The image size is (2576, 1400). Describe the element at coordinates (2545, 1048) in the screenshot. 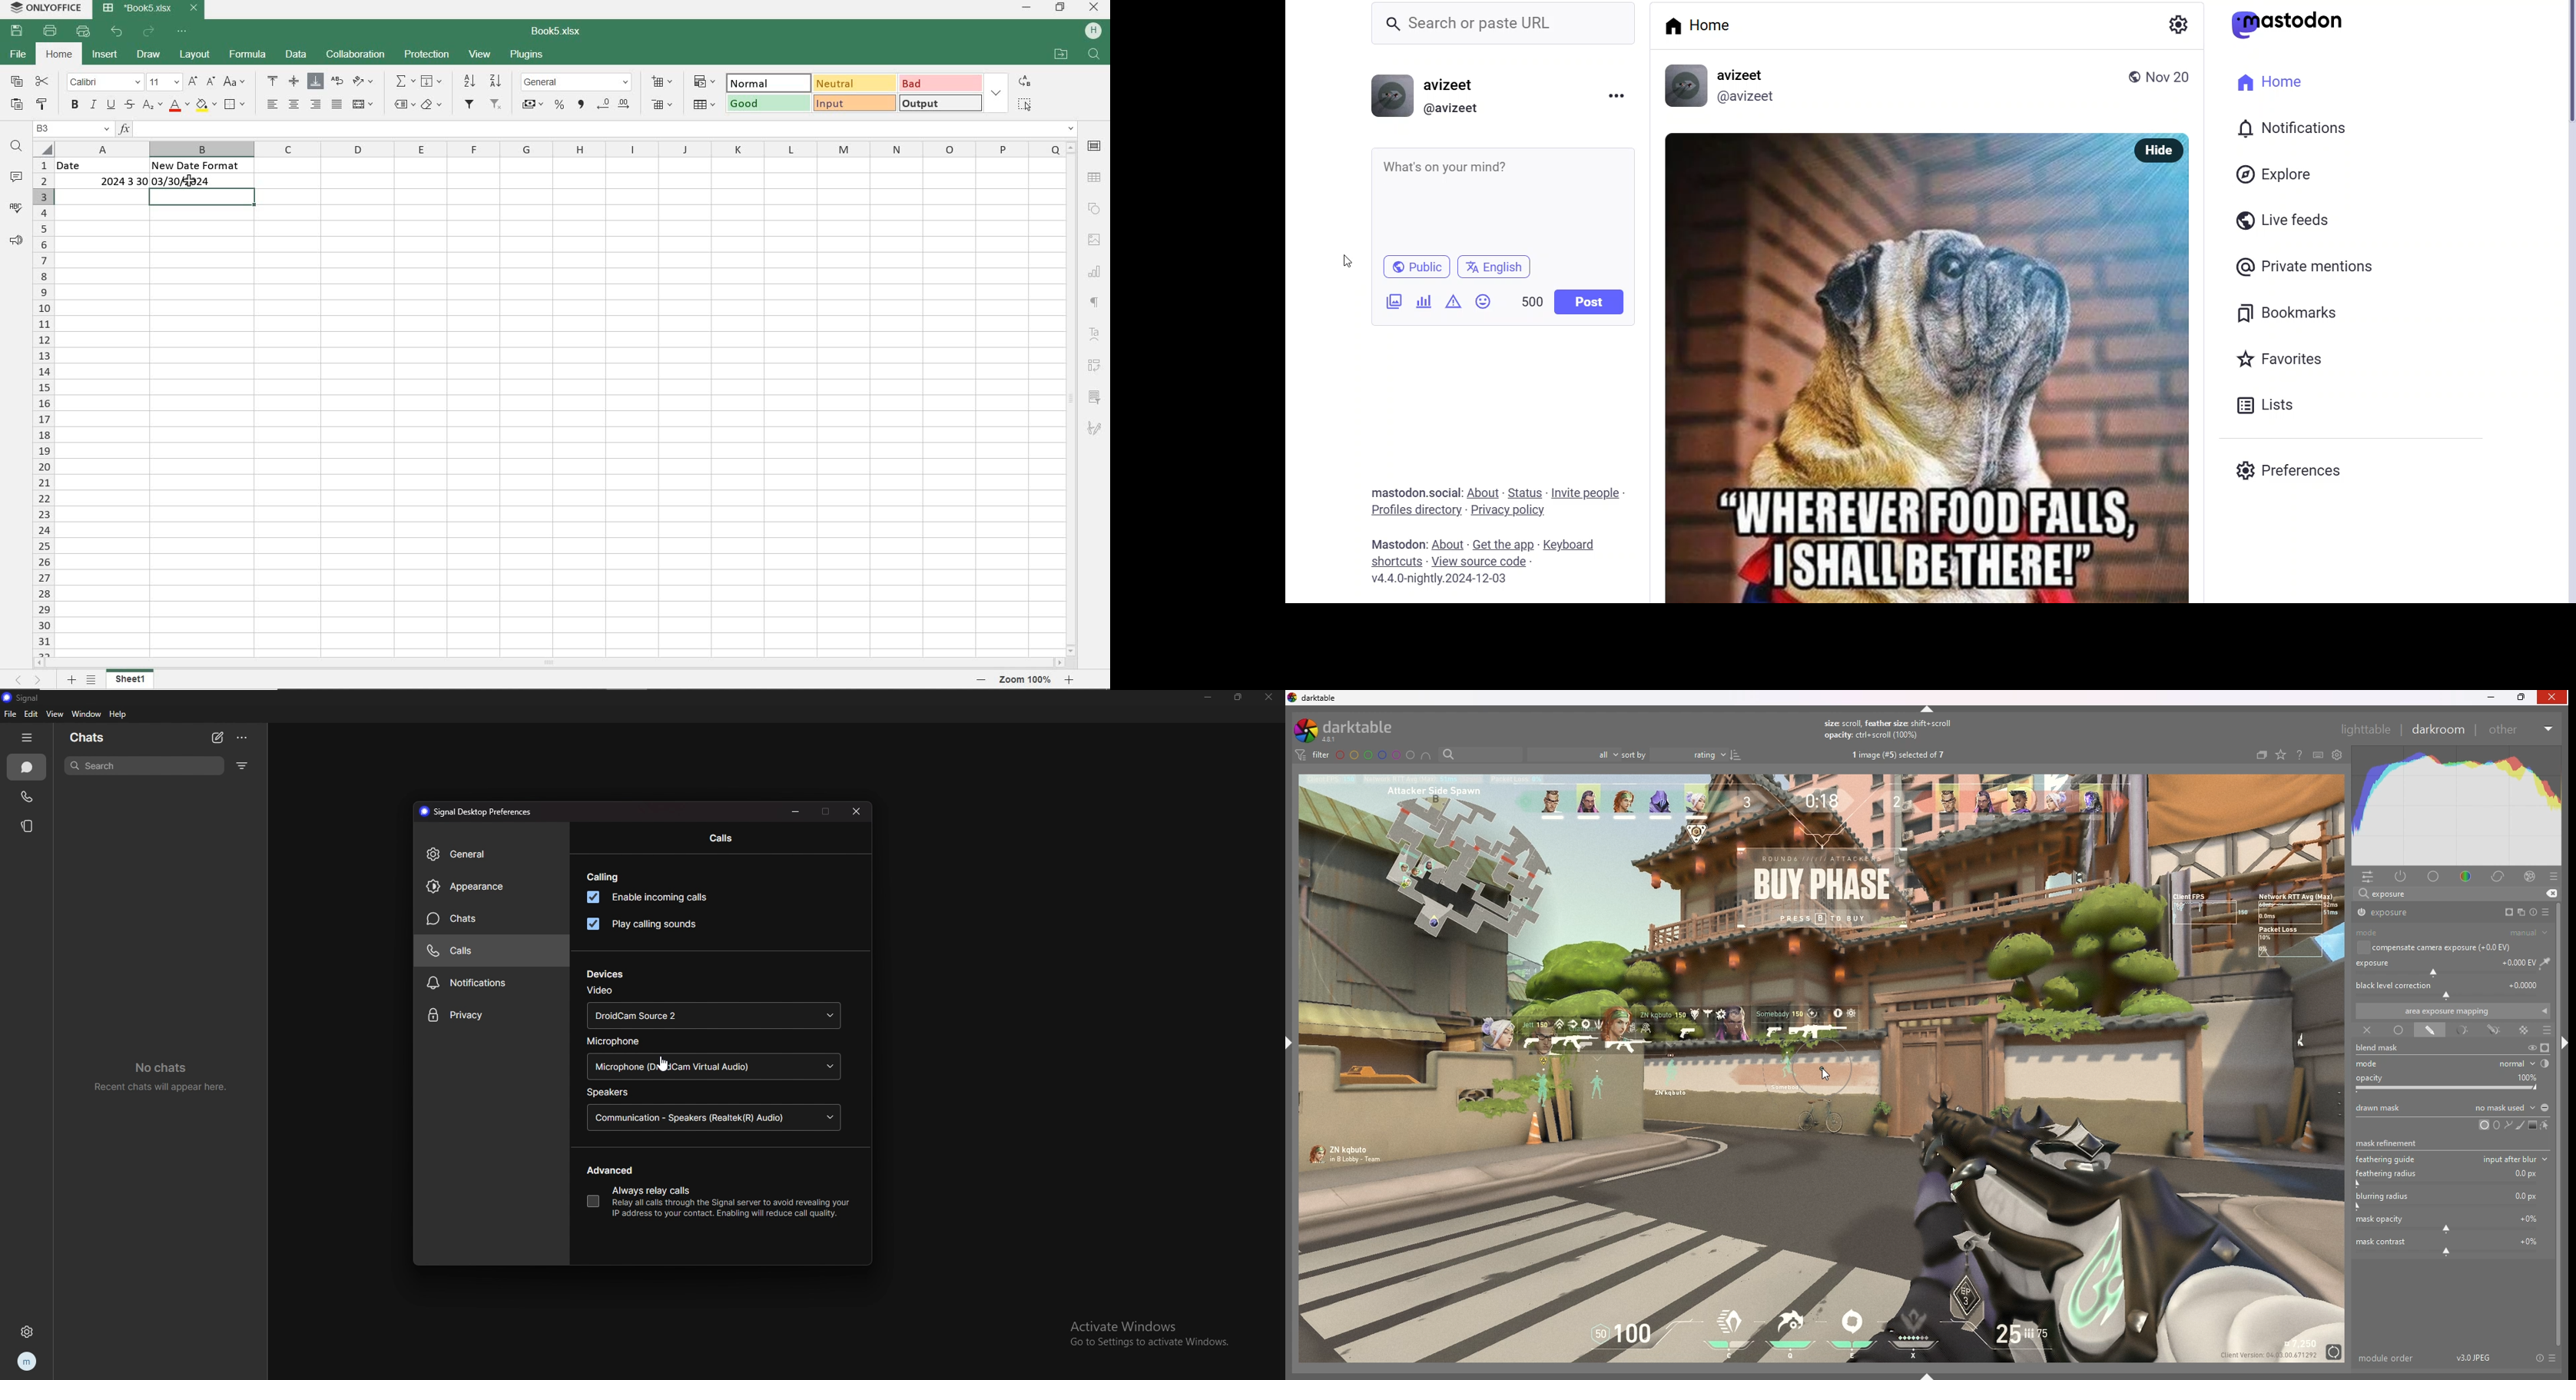

I see `display mask` at that location.